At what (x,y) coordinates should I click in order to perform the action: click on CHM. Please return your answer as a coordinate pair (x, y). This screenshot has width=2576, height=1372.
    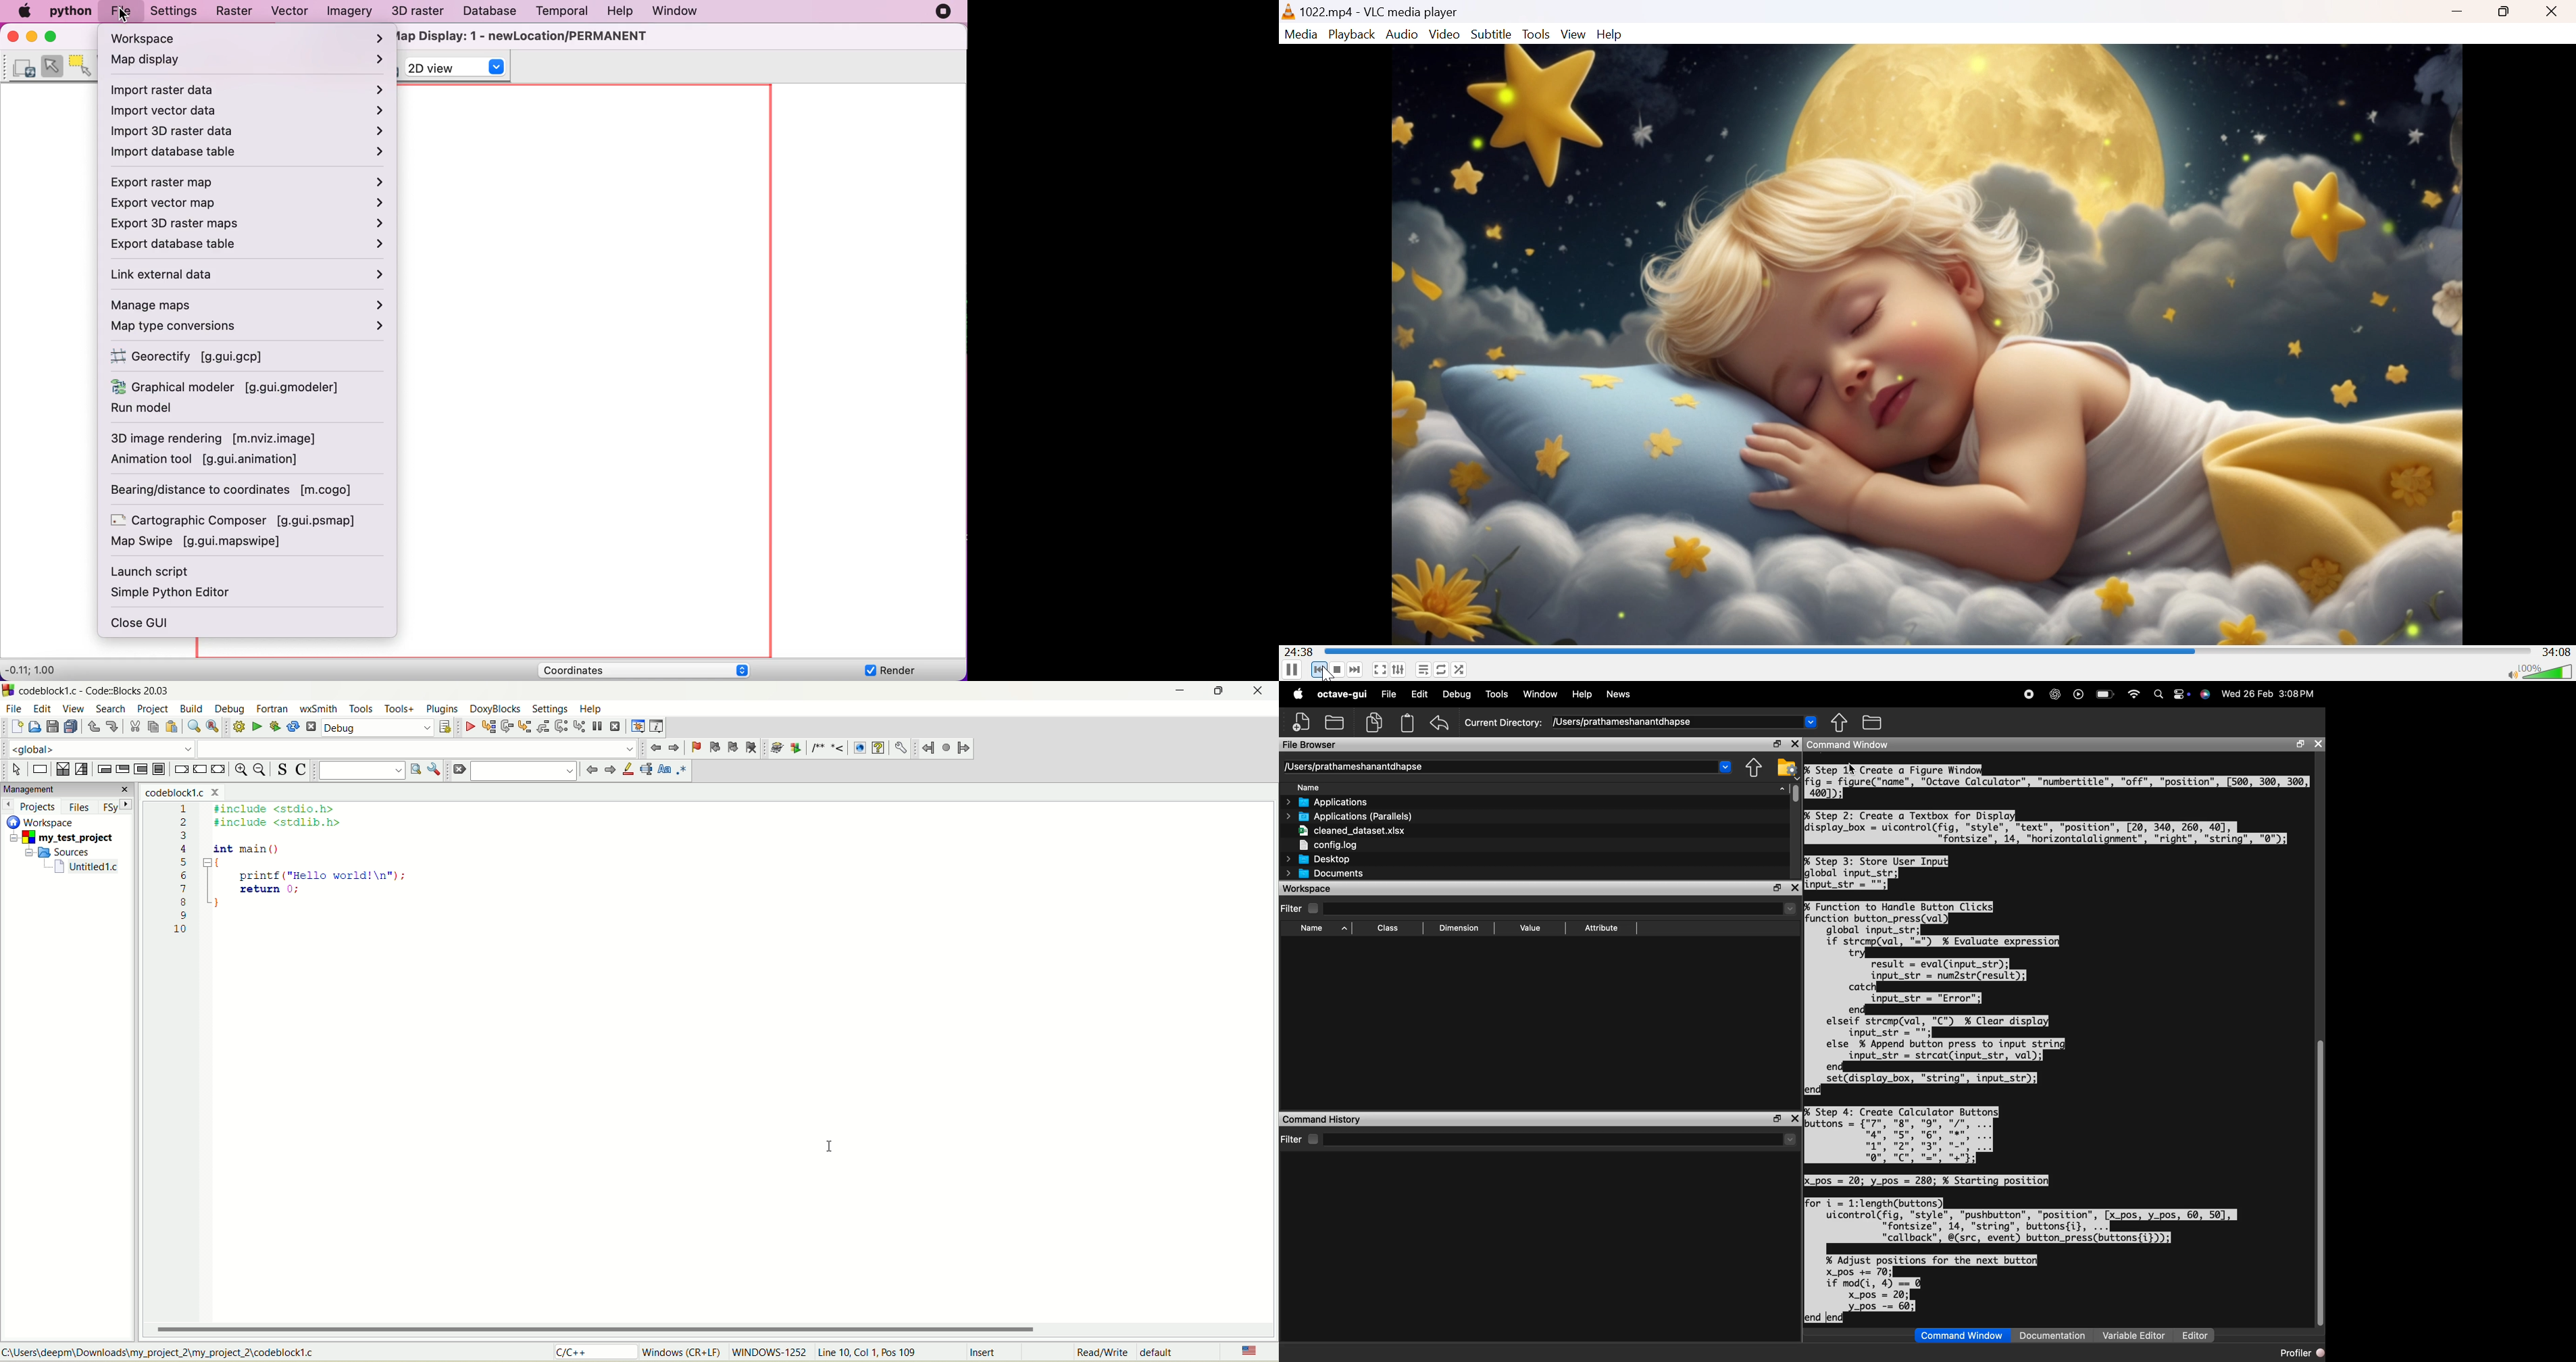
    Looking at the image, I should click on (878, 748).